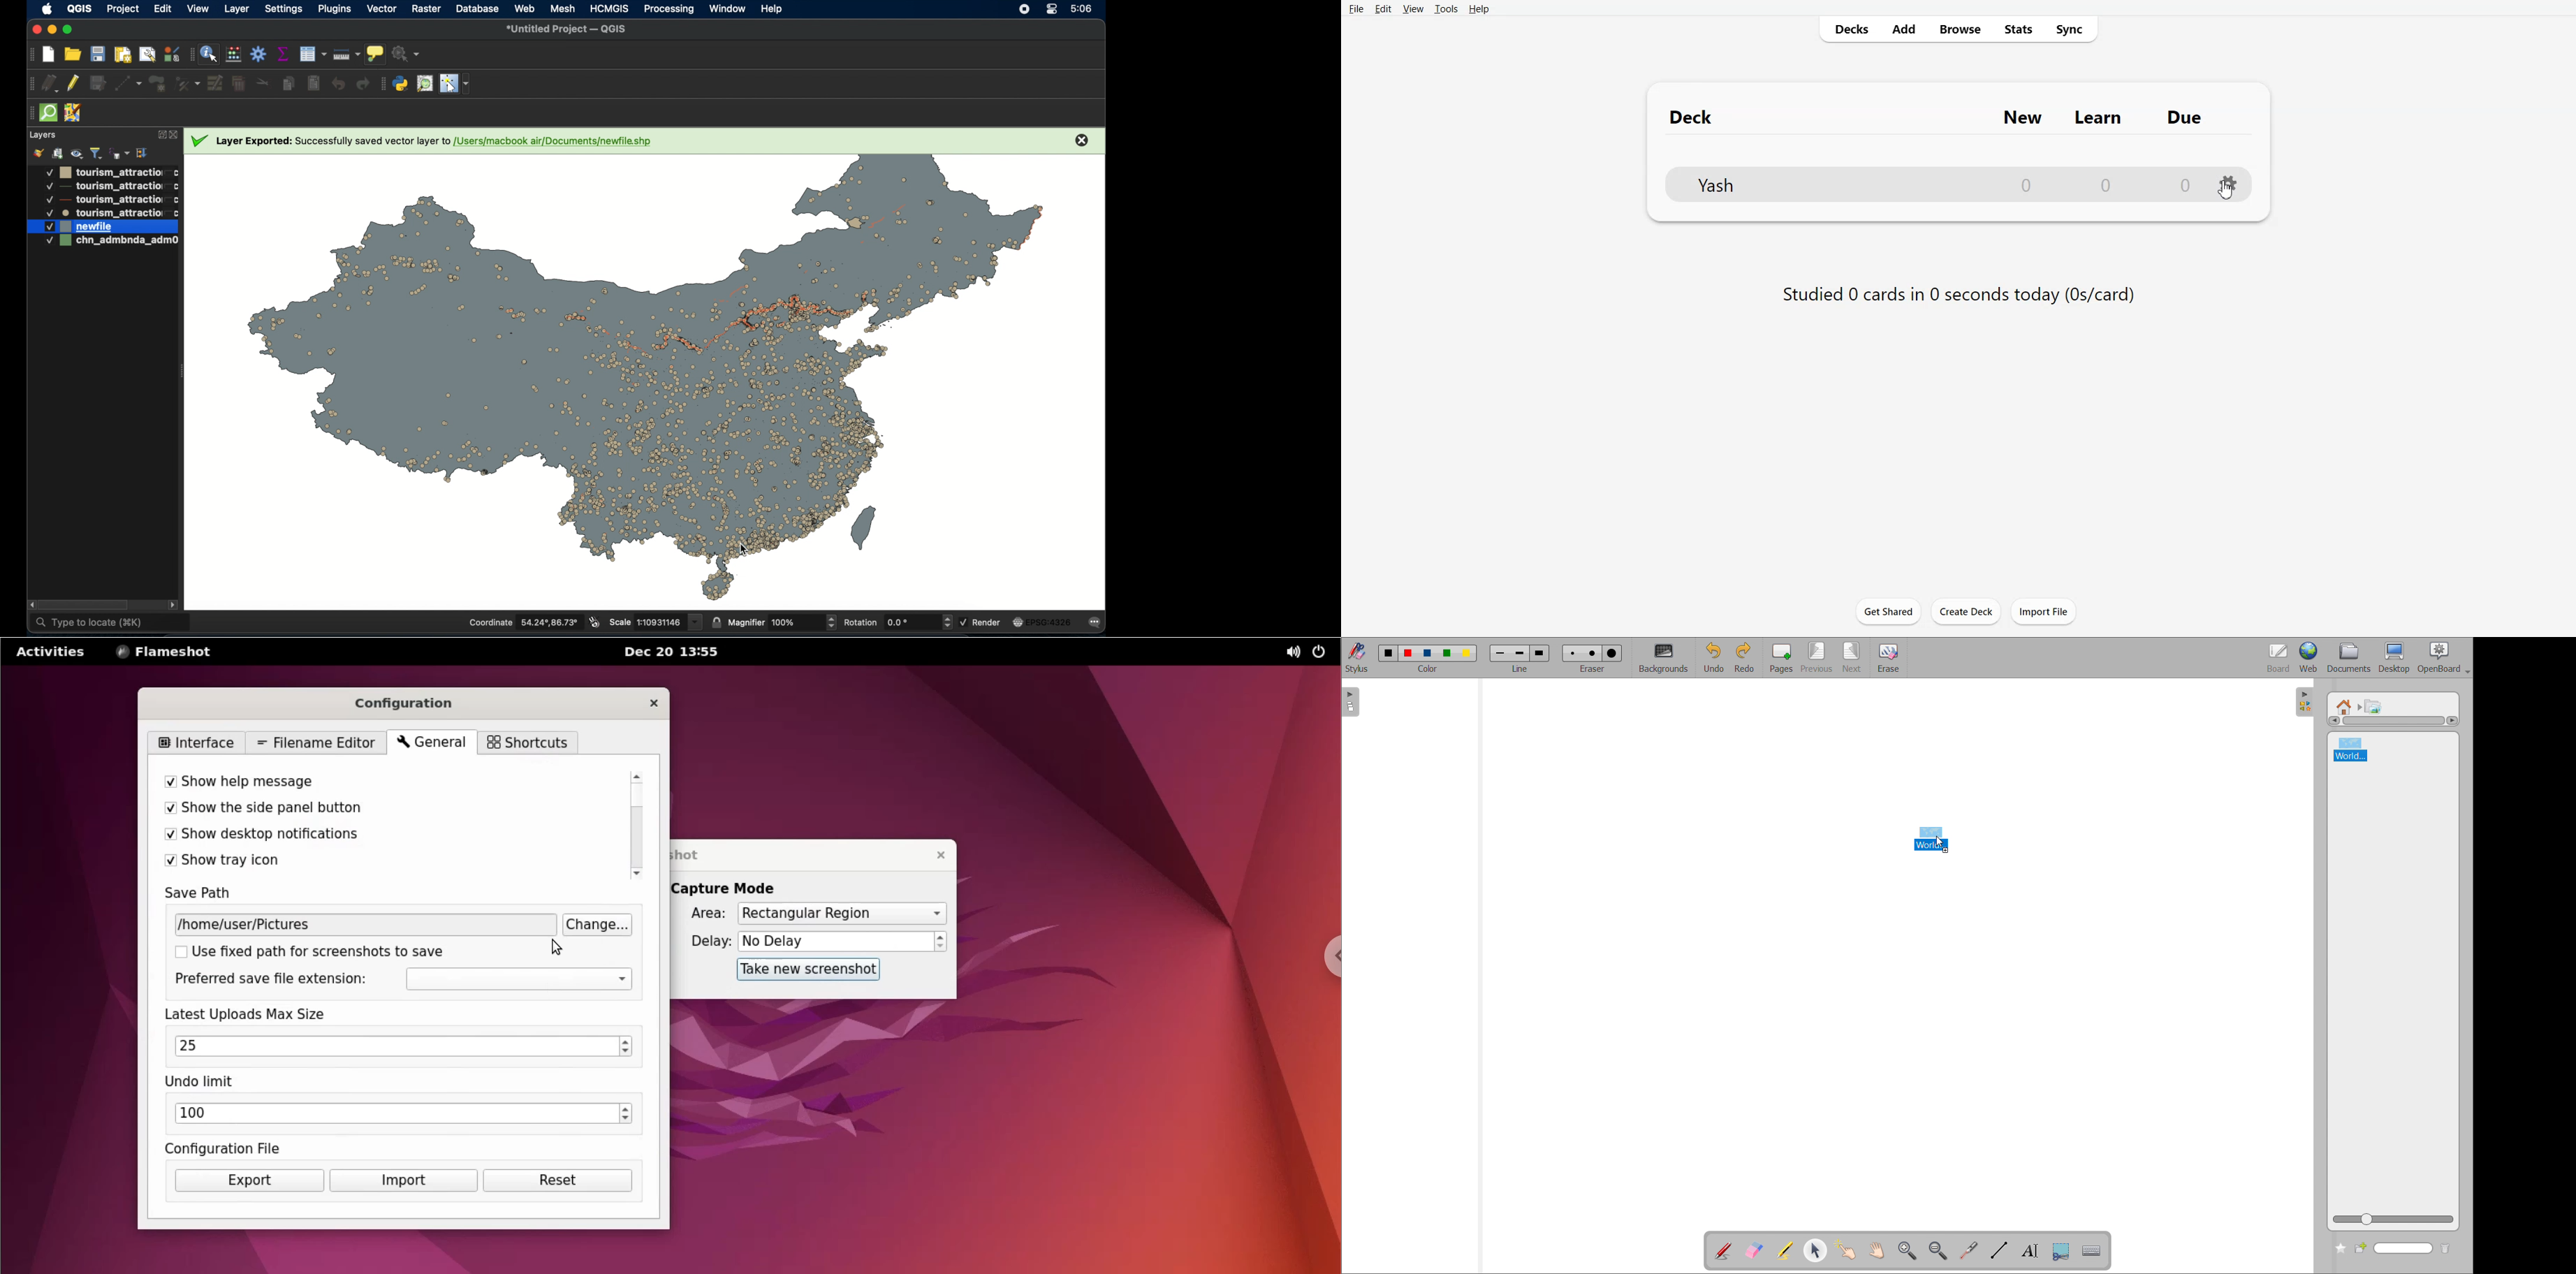  Describe the element at coordinates (102, 200) in the screenshot. I see `layer 3` at that location.